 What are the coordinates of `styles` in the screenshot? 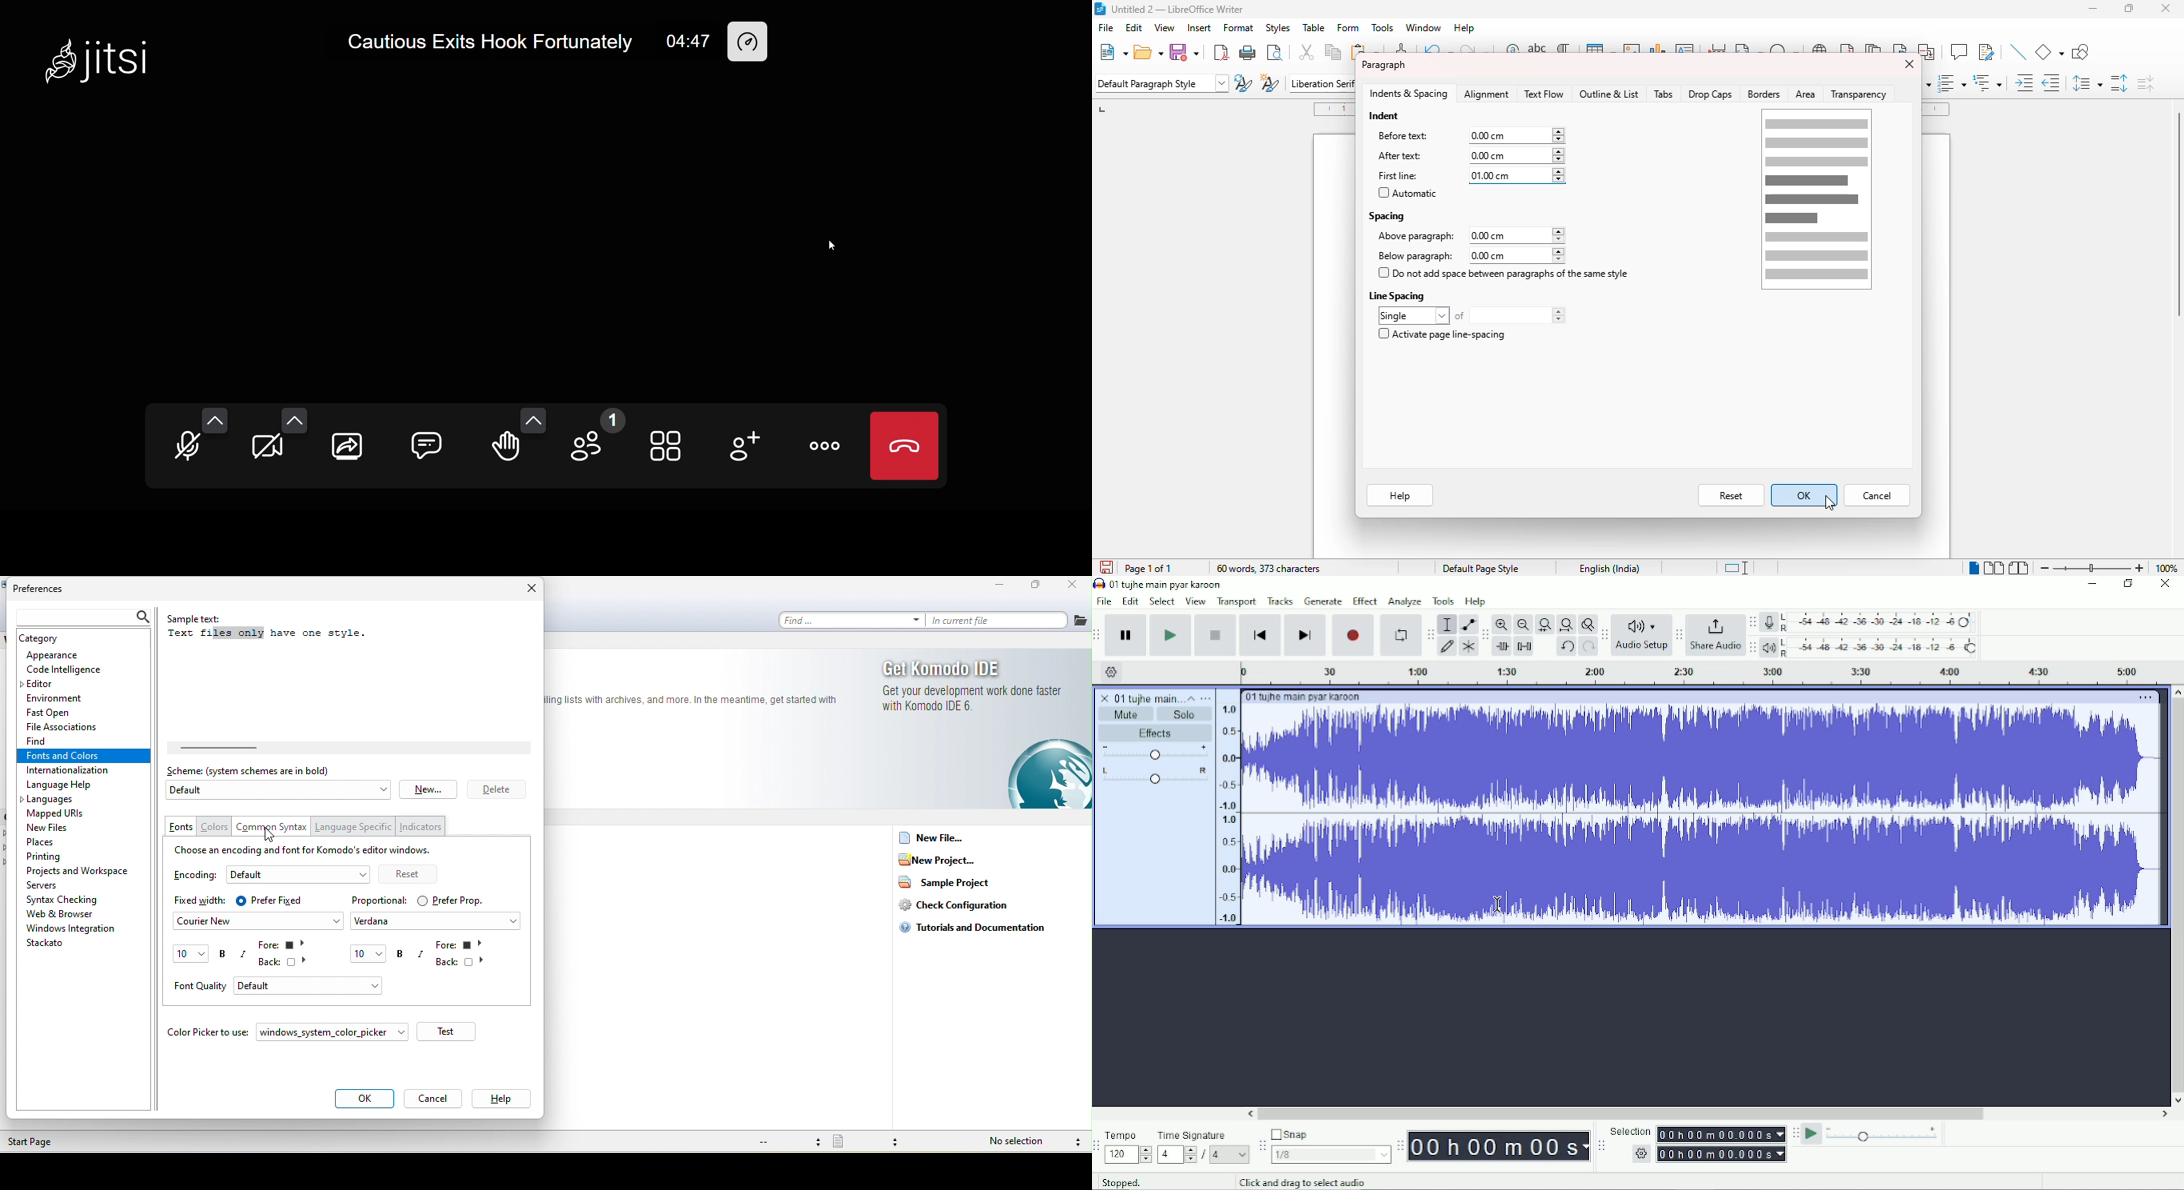 It's located at (1277, 27).